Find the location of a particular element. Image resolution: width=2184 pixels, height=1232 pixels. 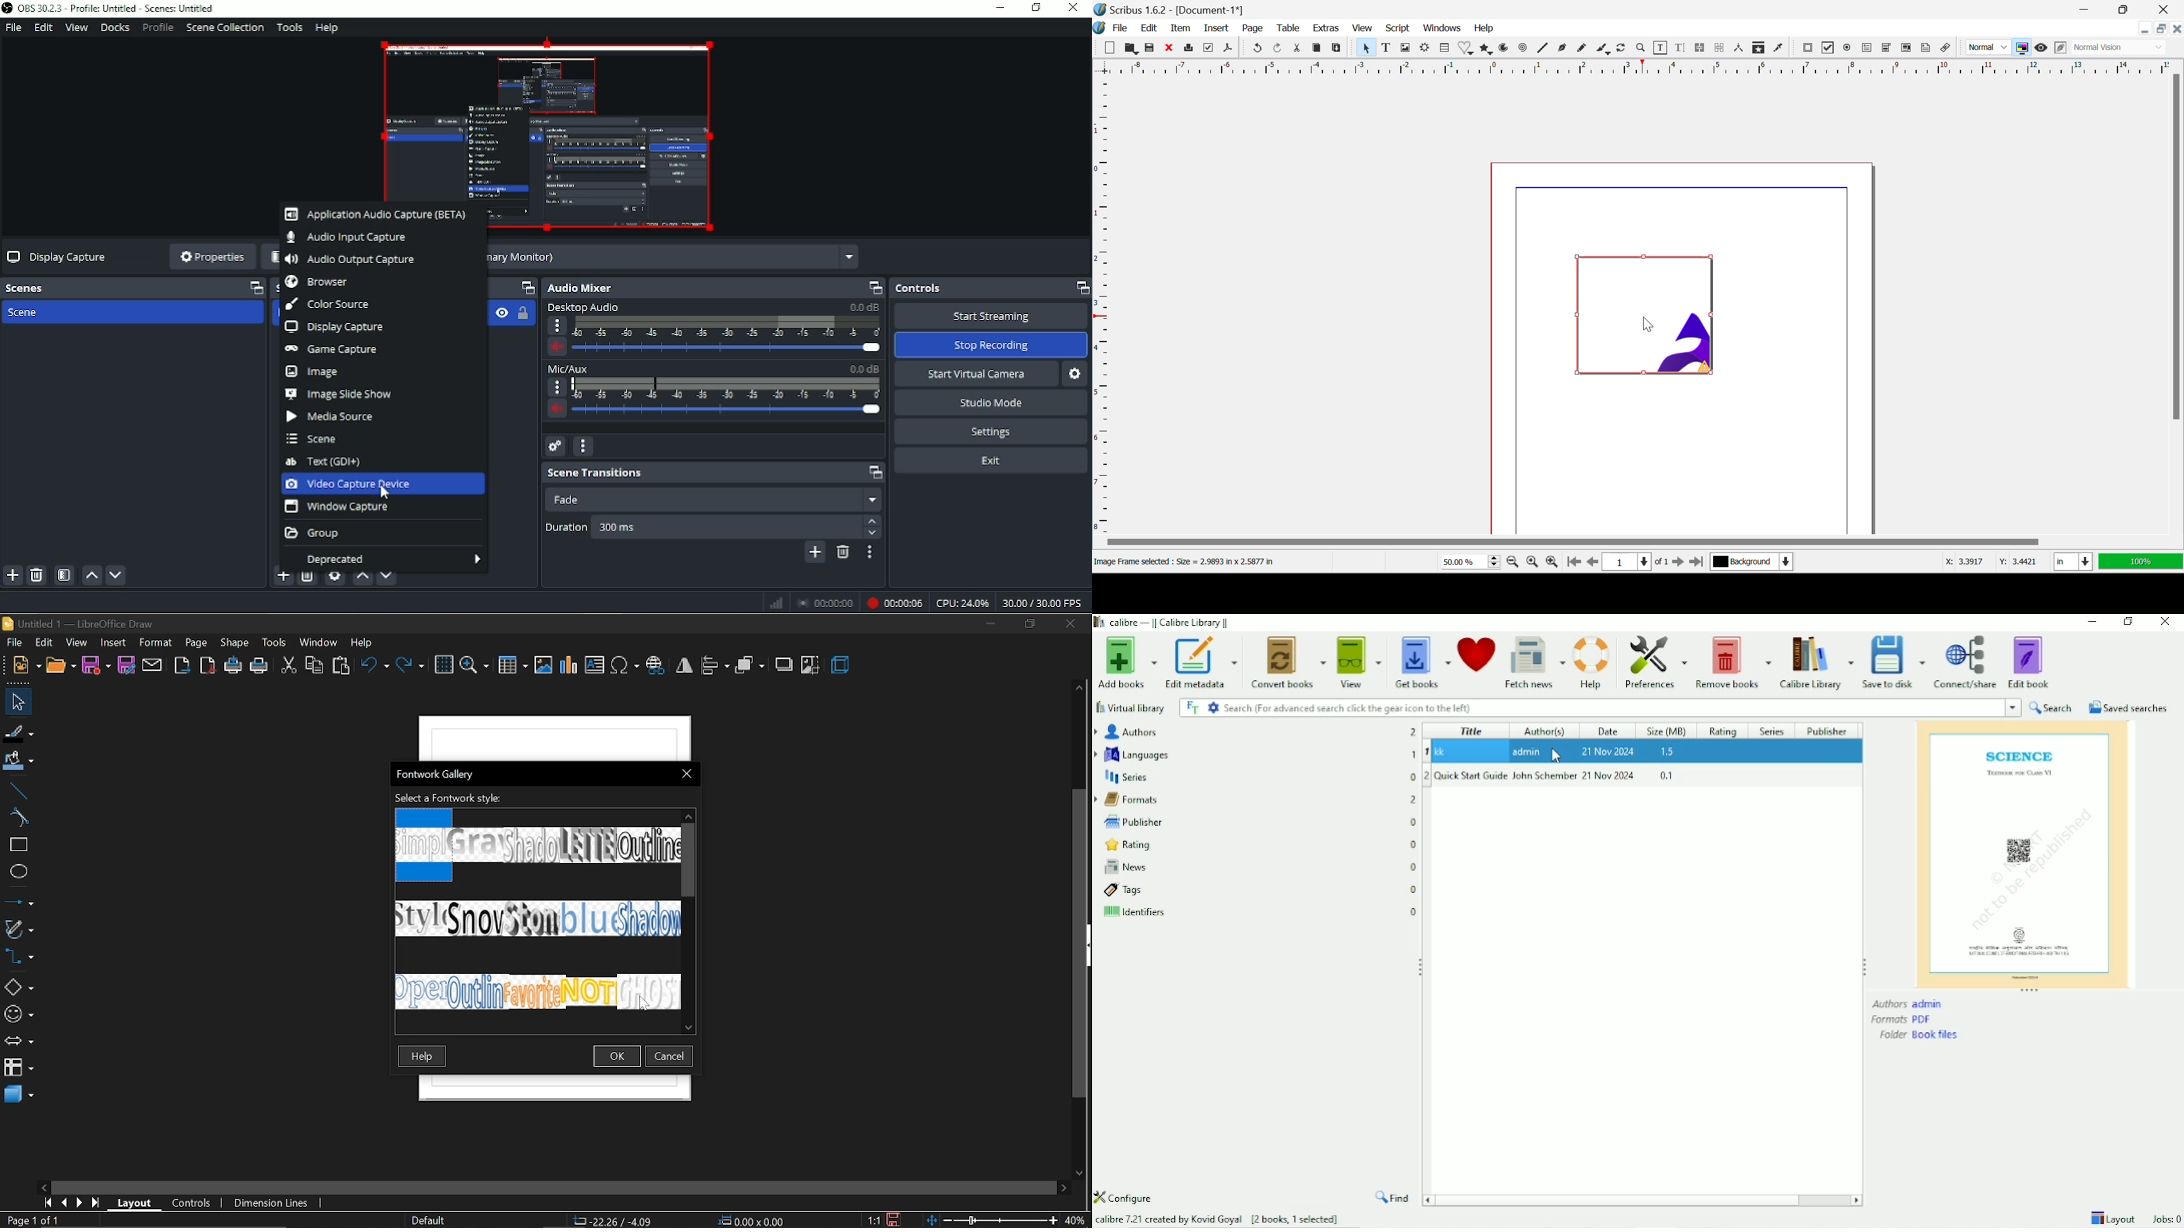

Scene is located at coordinates (40, 312).